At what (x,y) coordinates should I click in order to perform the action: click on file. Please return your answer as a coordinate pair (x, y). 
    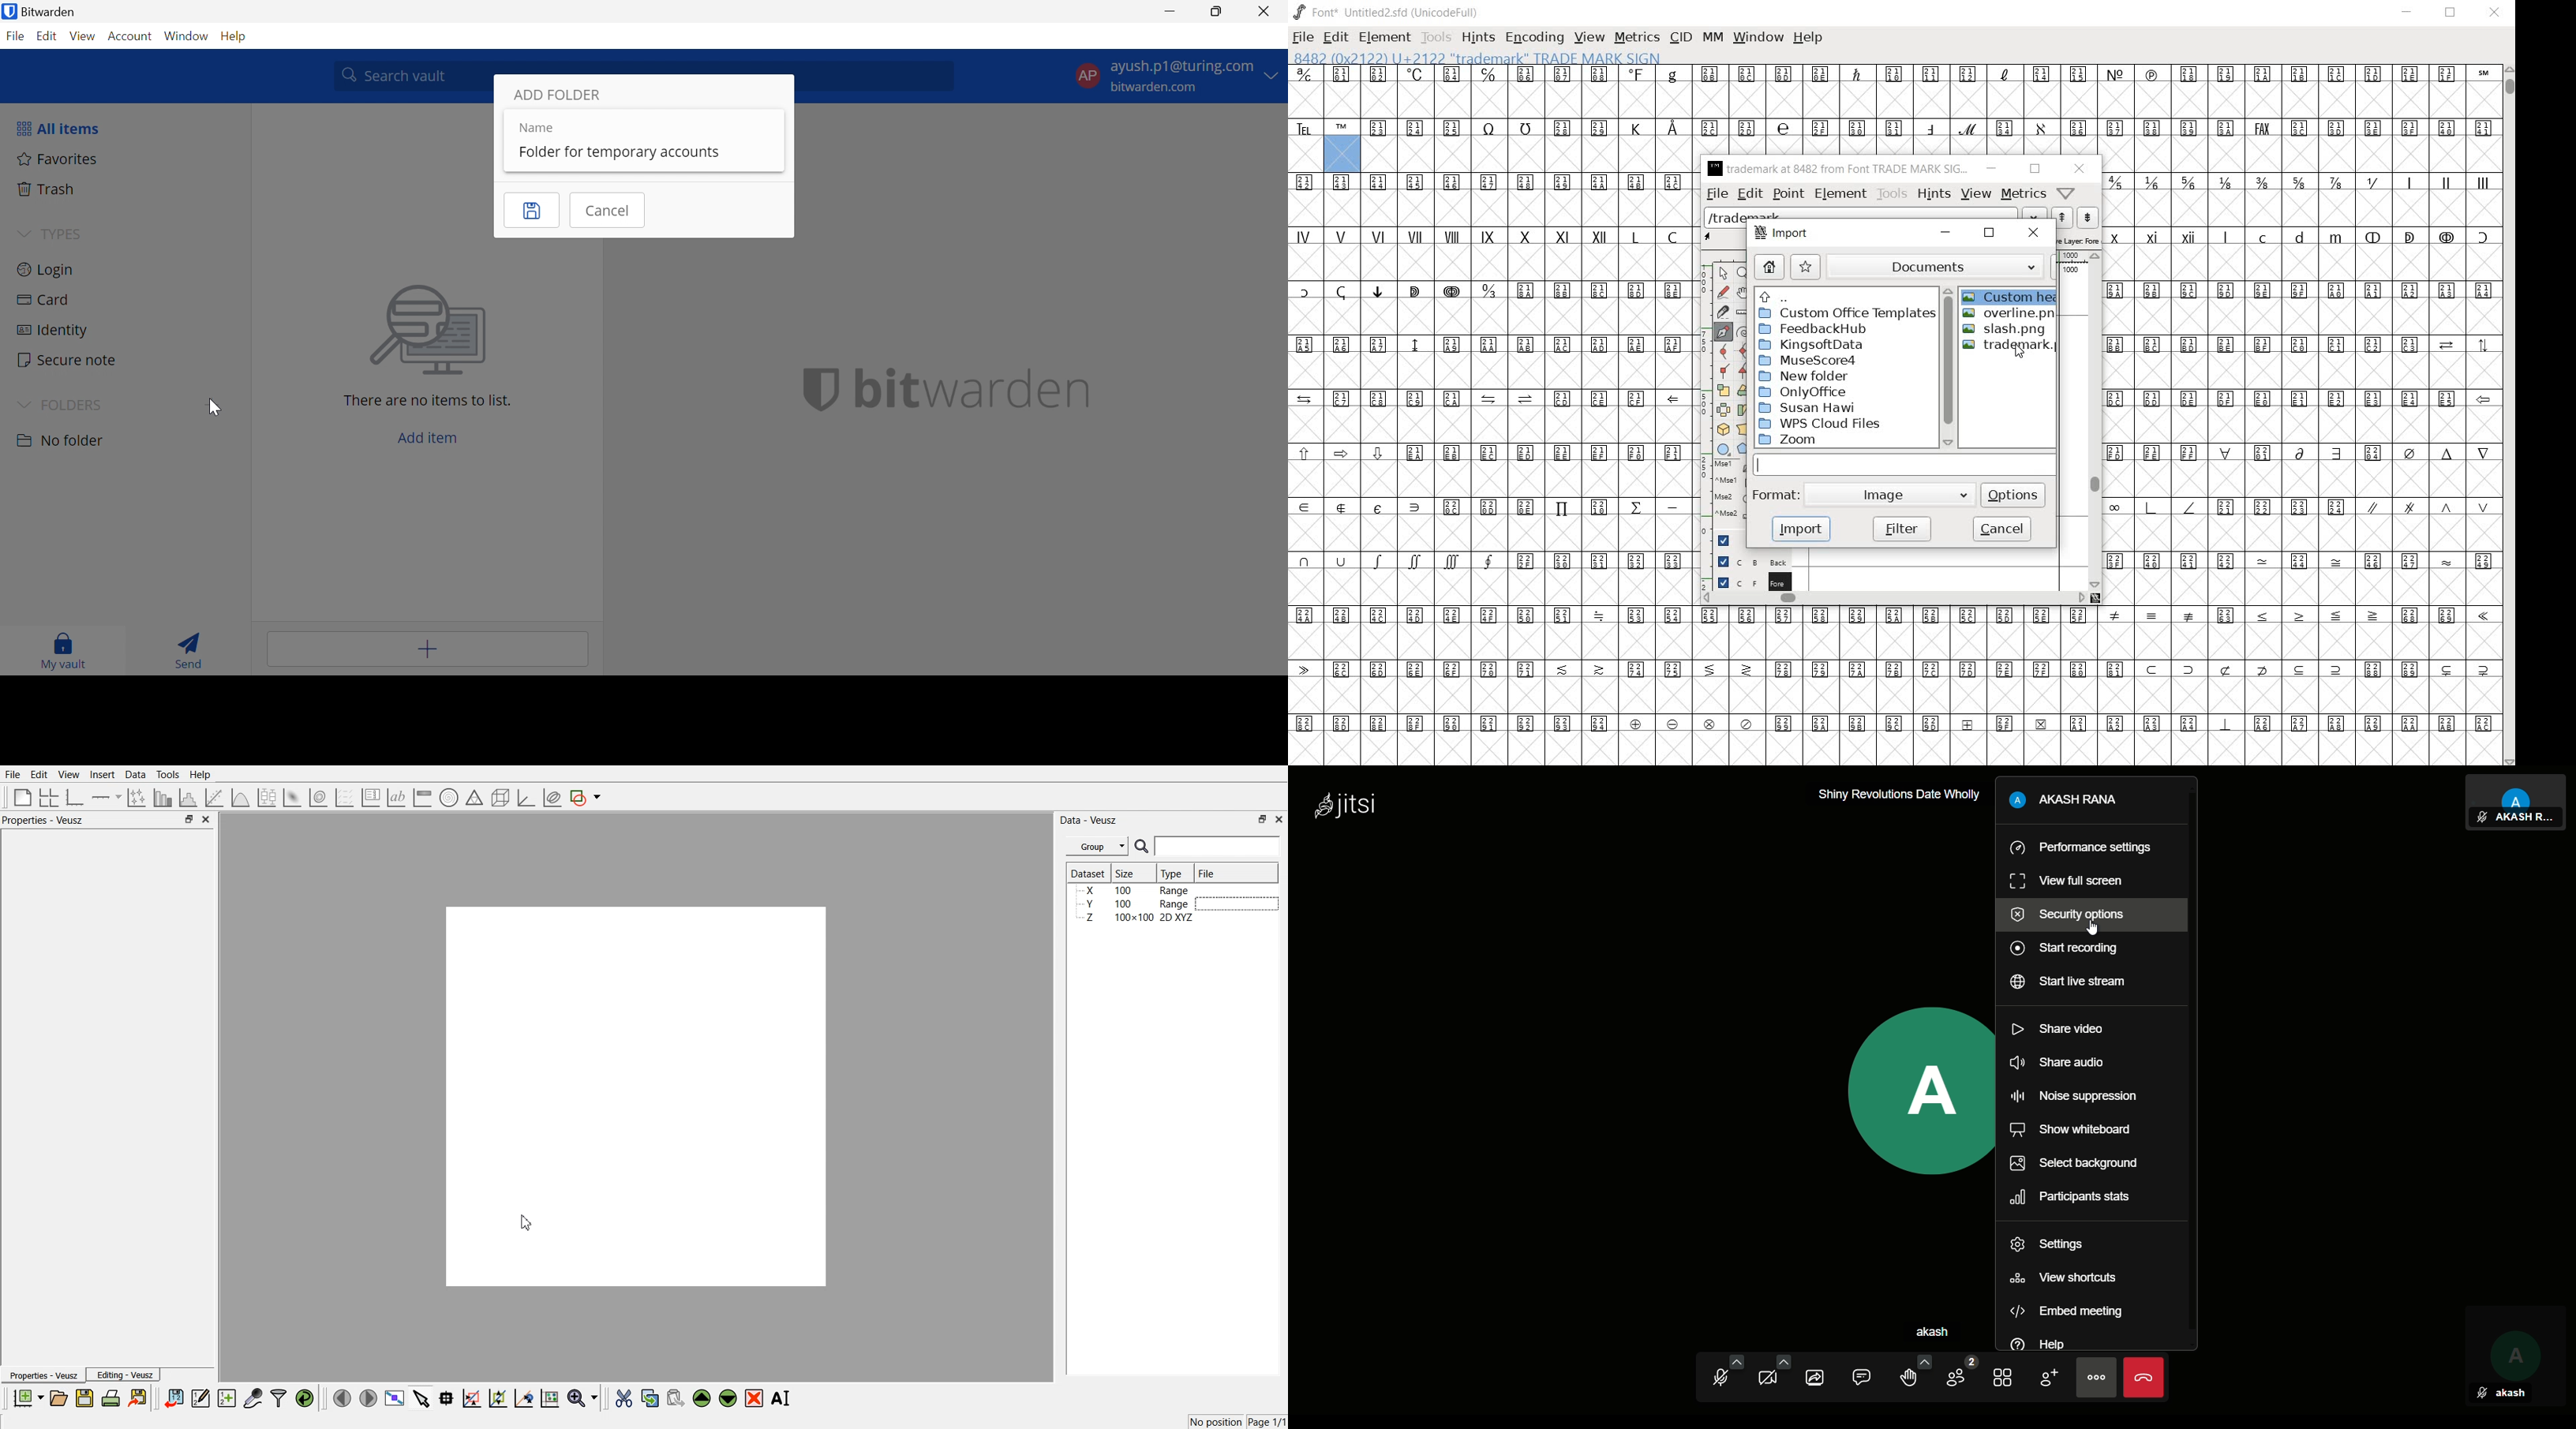
    Looking at the image, I should click on (1718, 194).